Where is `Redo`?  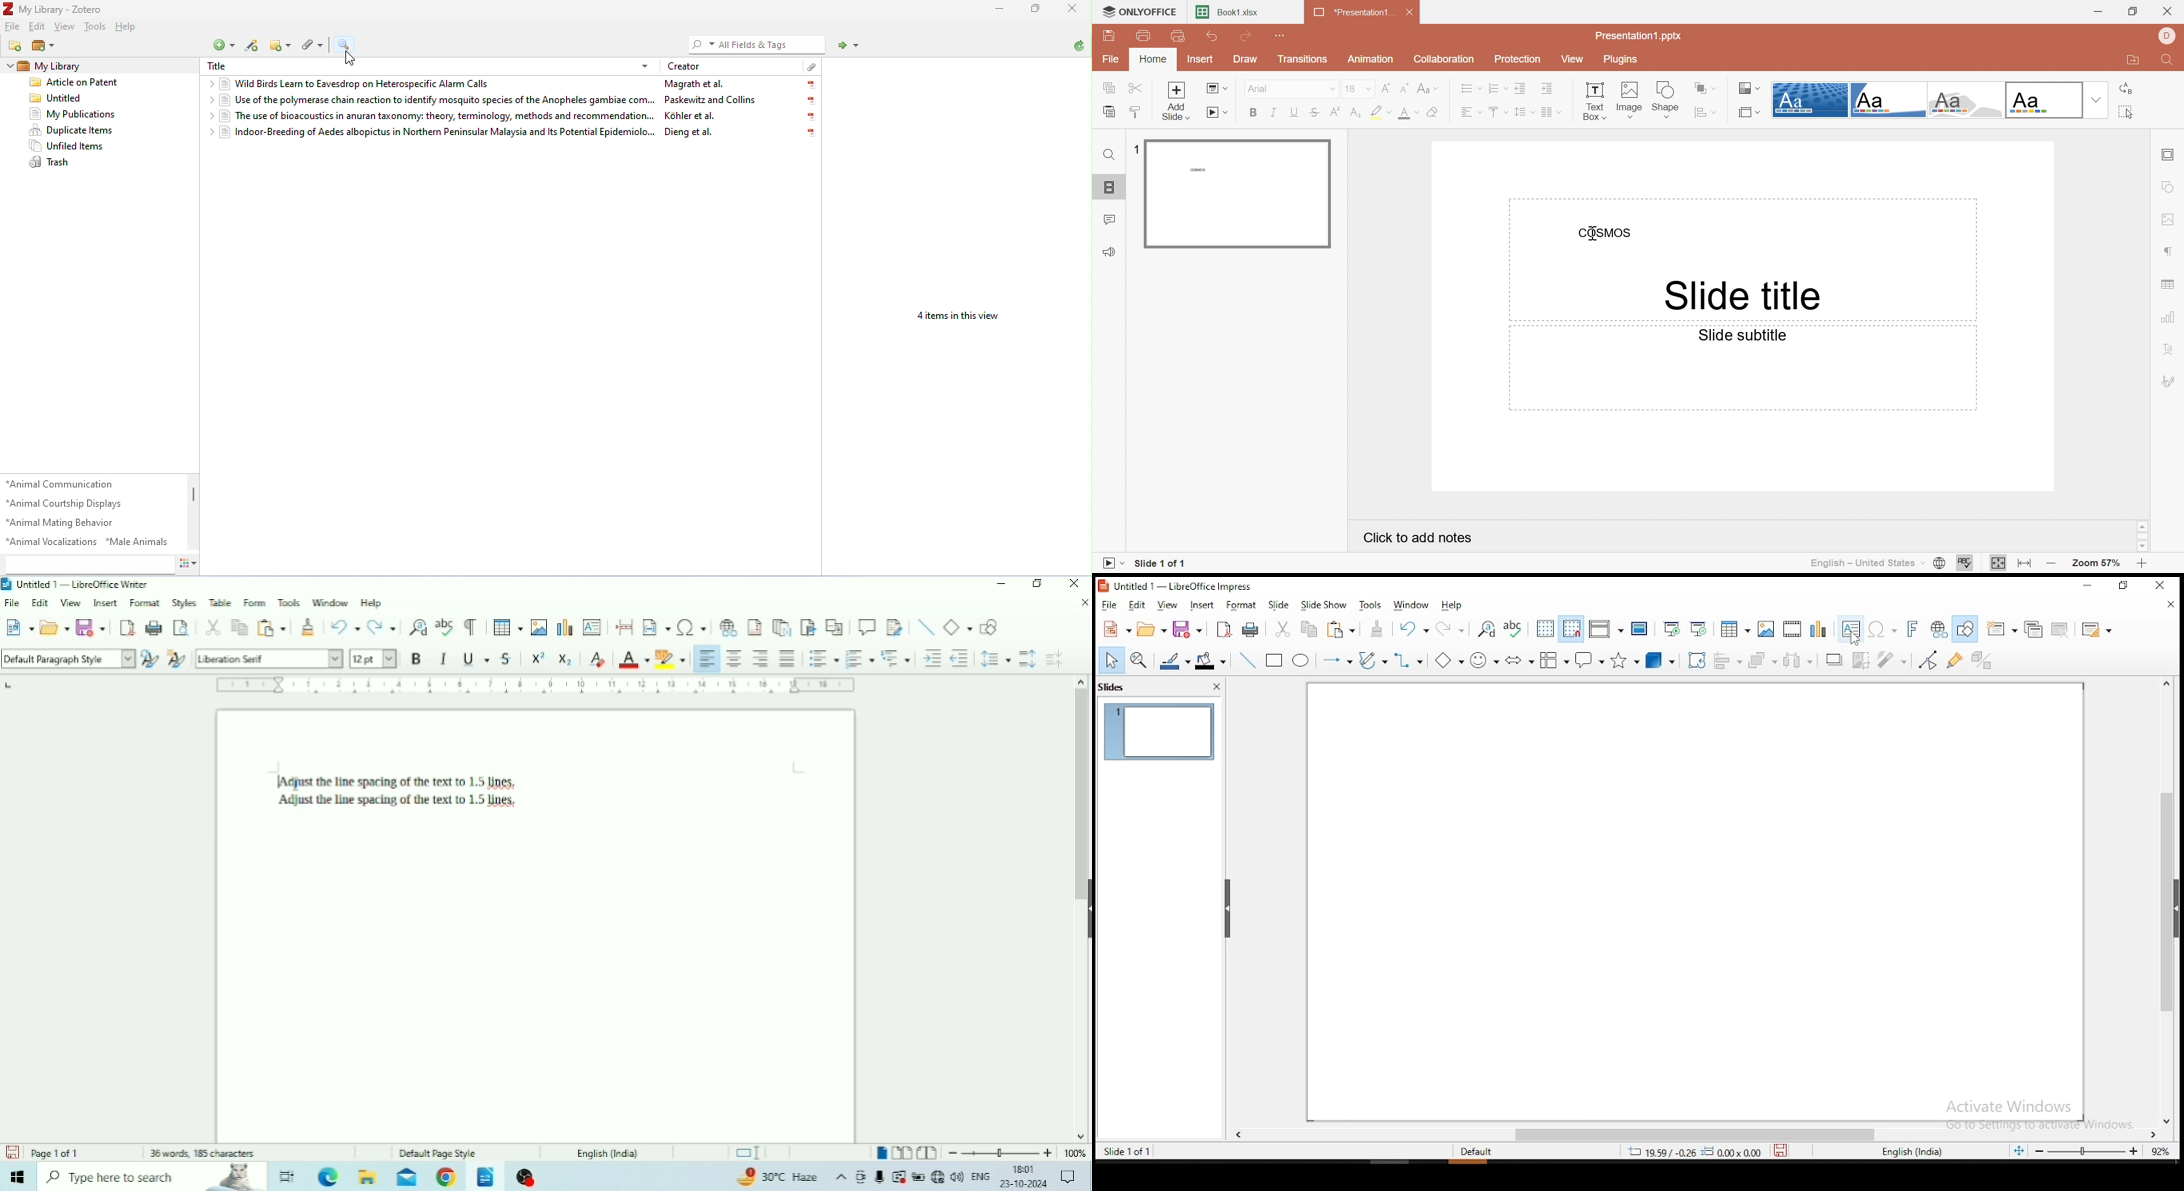 Redo is located at coordinates (1243, 36).